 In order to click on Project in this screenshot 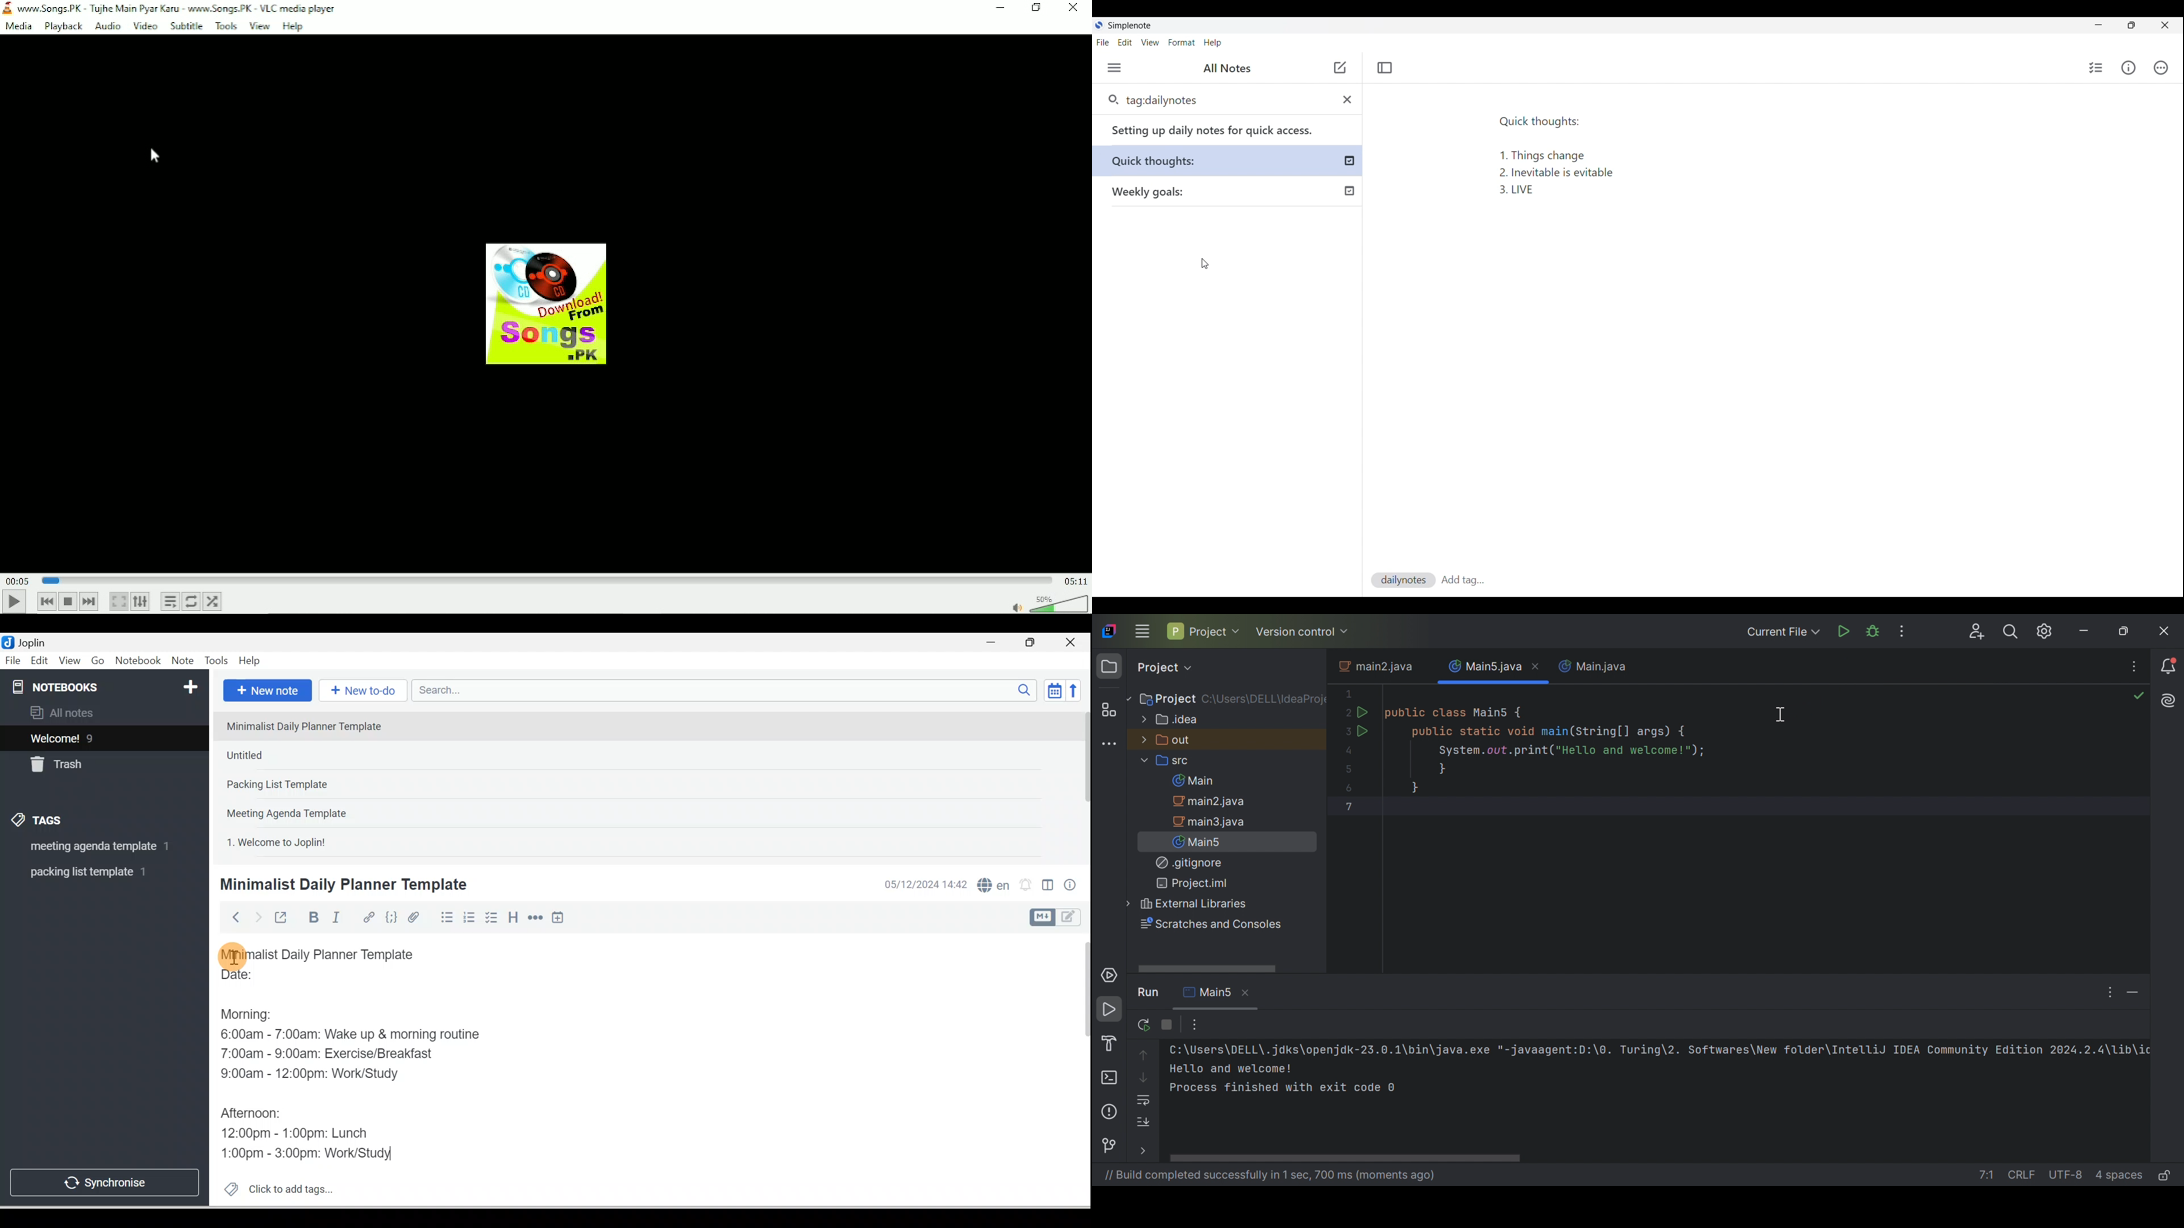, I will do `click(1167, 699)`.